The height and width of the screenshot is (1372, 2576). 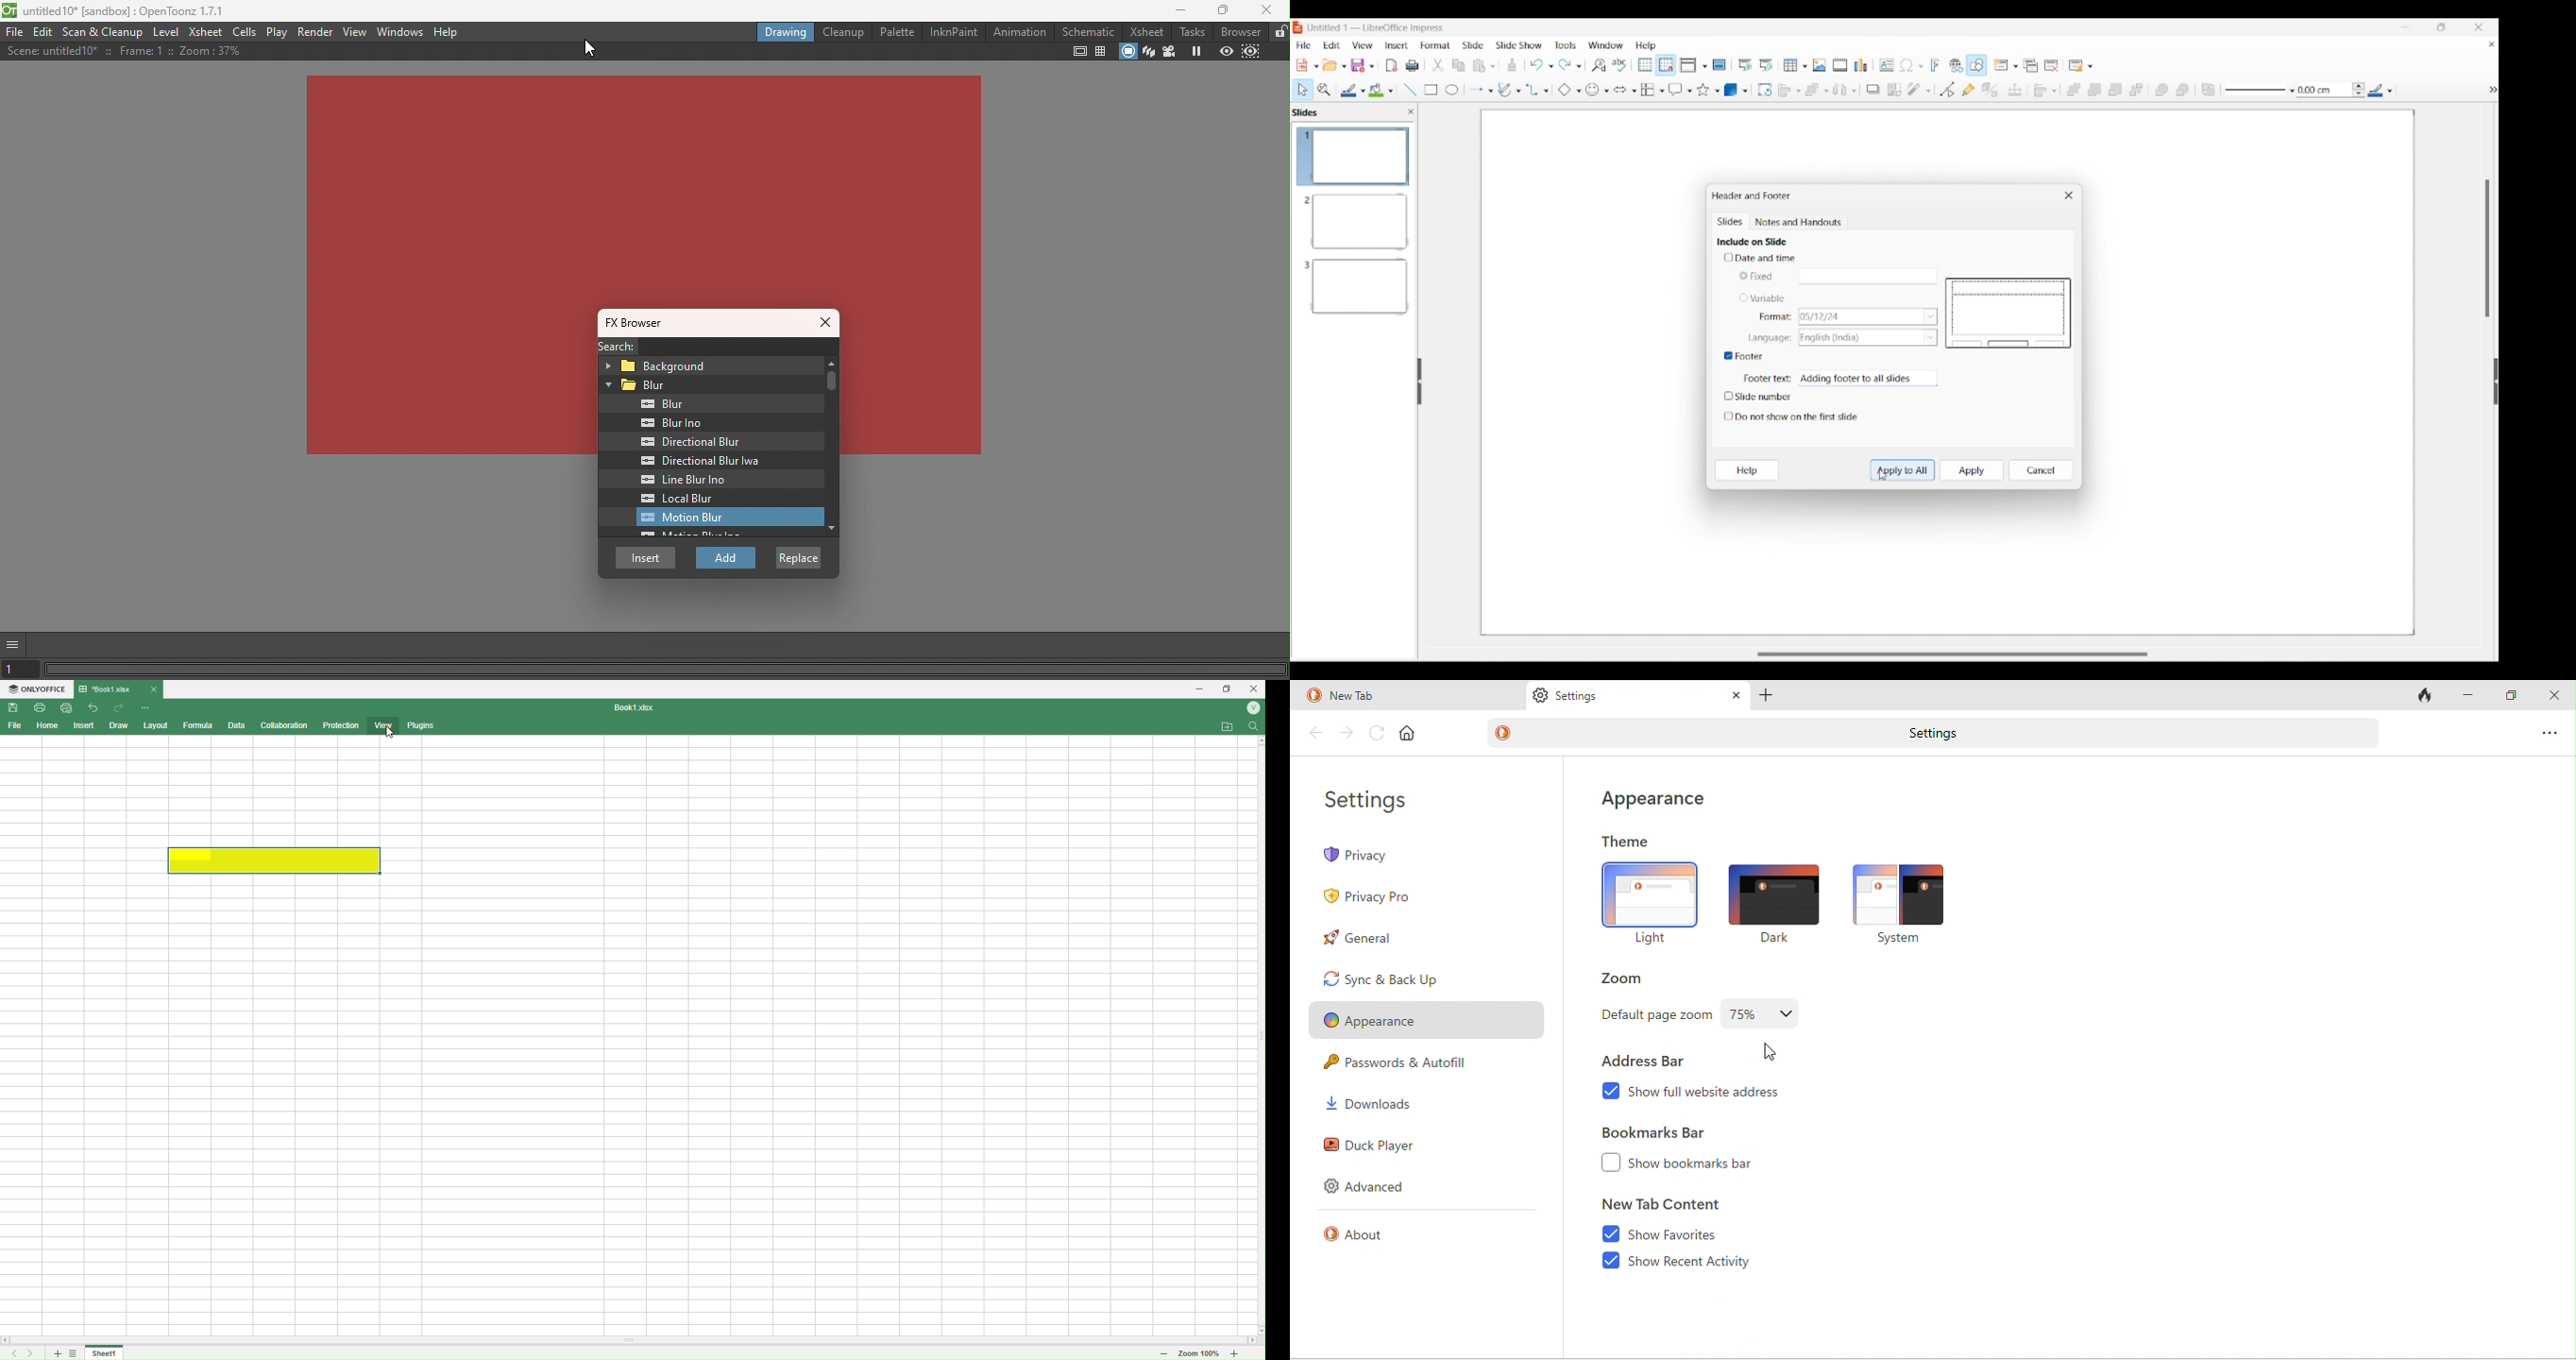 I want to click on Cells, so click(x=247, y=32).